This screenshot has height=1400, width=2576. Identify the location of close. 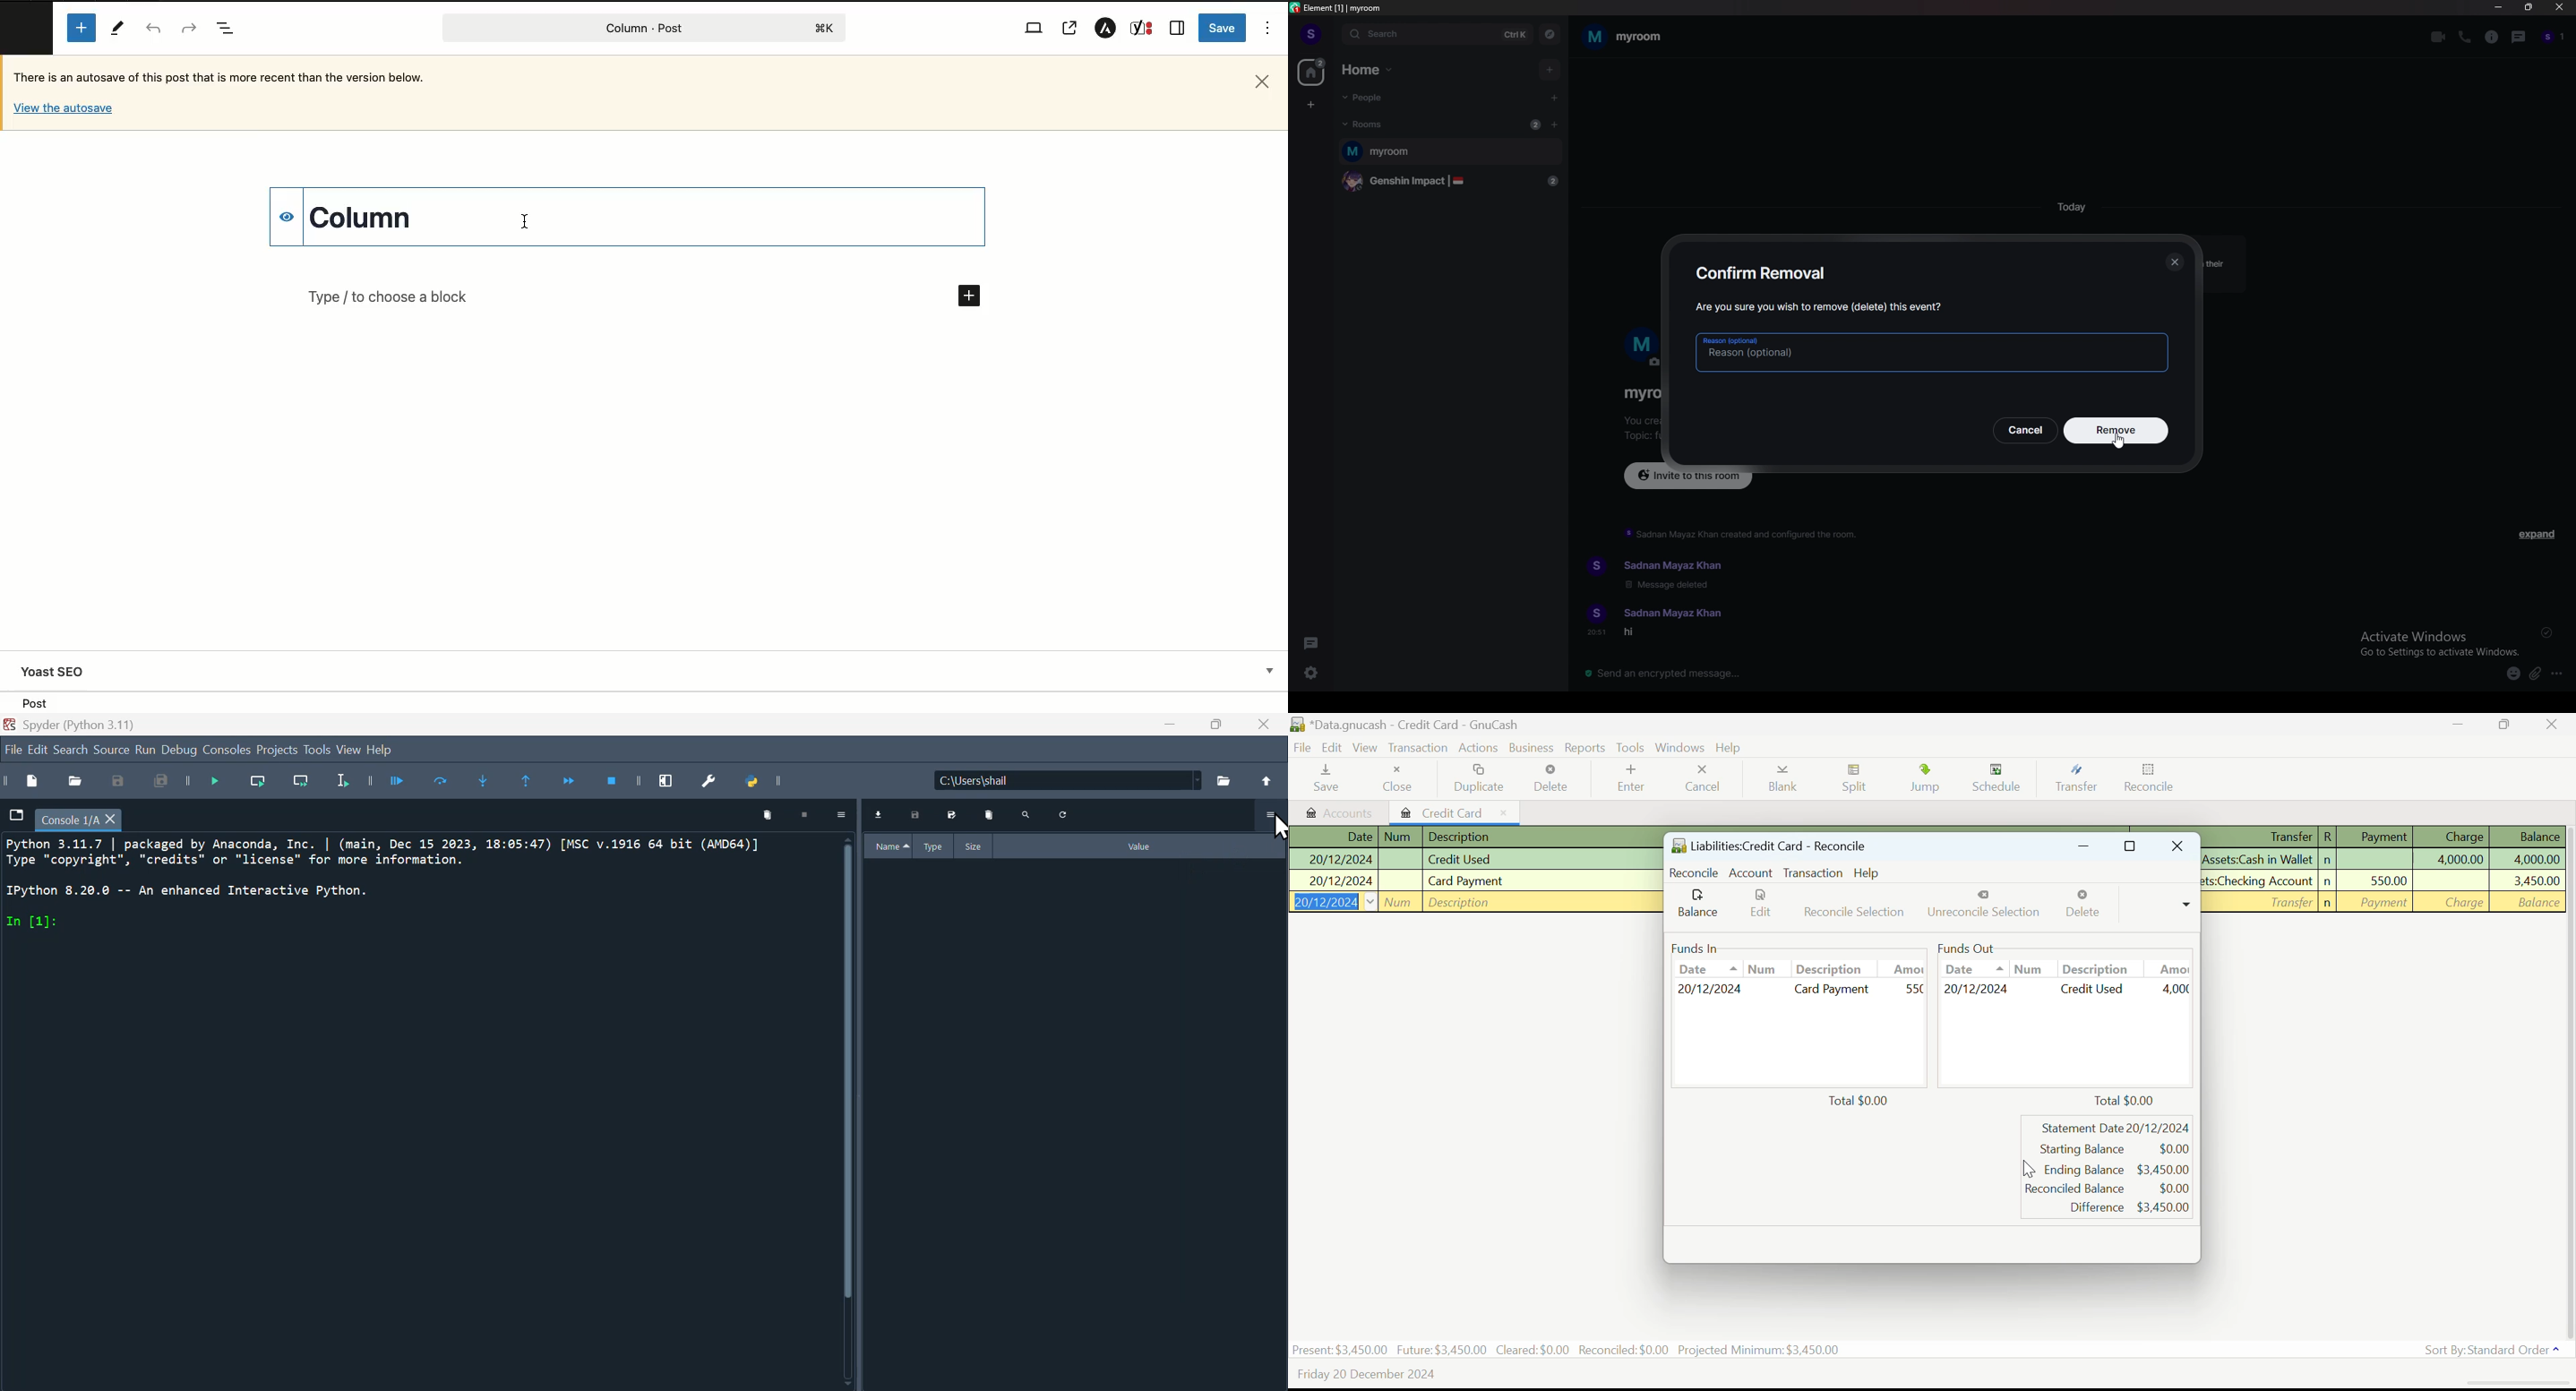
(2176, 262).